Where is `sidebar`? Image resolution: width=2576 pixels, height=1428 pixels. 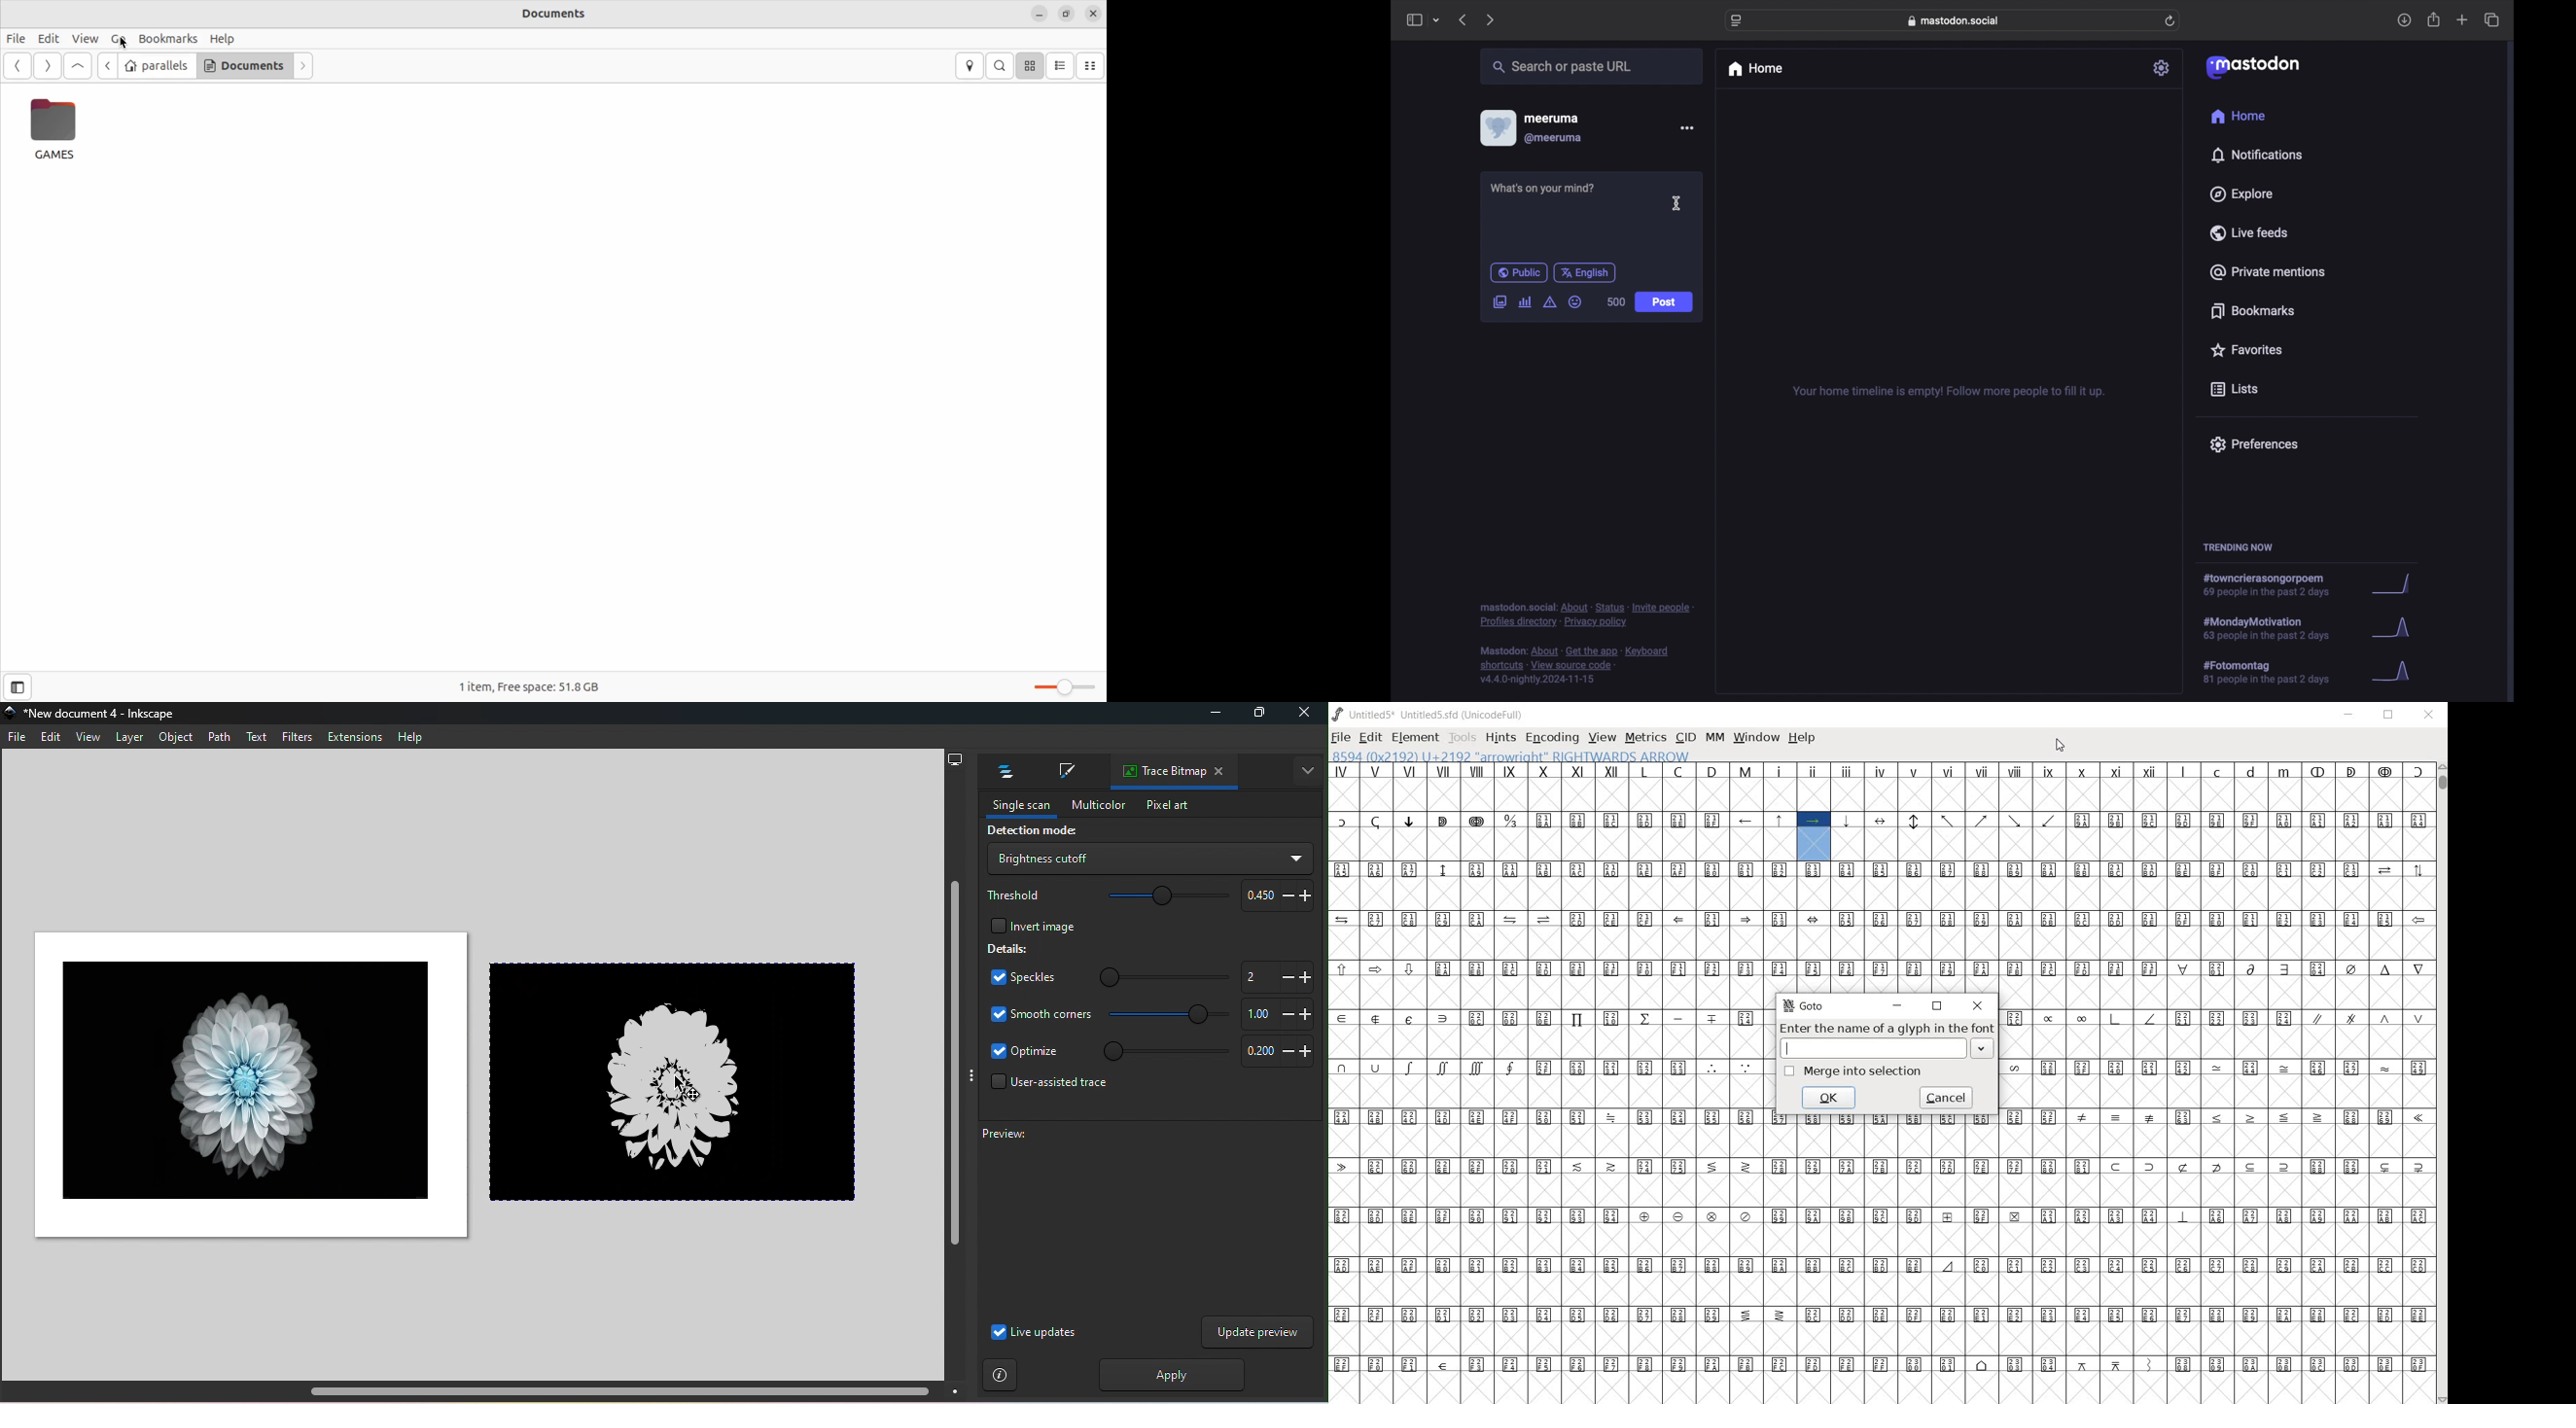 sidebar is located at coordinates (1414, 20).